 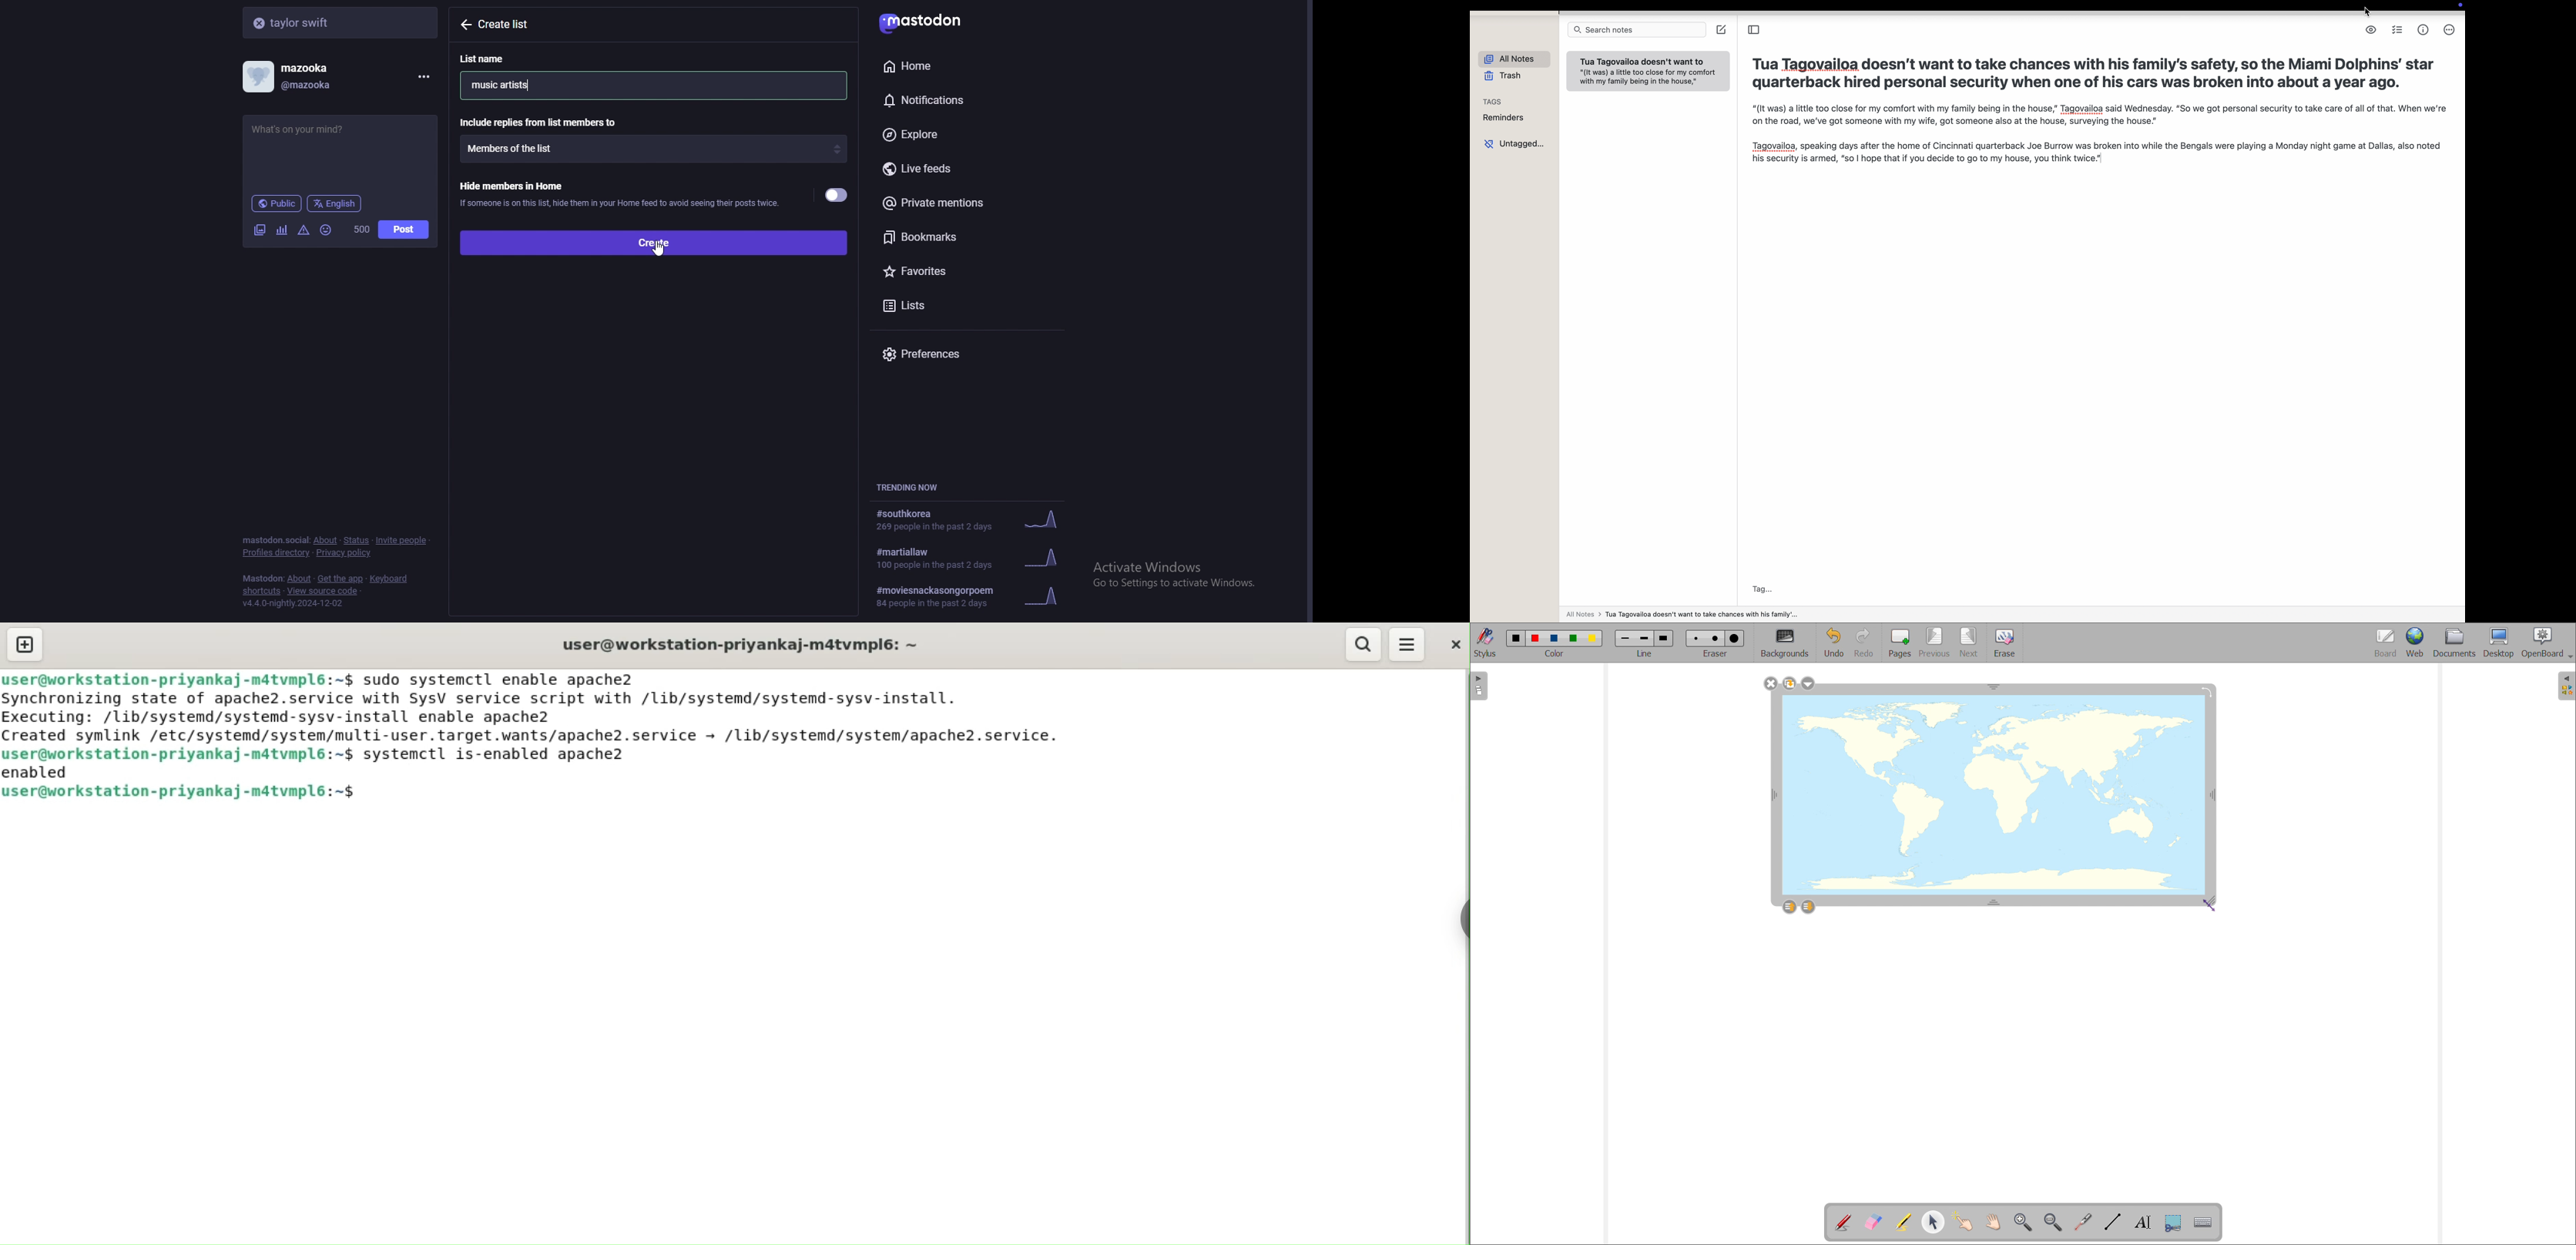 I want to click on checklist, so click(x=2397, y=31).